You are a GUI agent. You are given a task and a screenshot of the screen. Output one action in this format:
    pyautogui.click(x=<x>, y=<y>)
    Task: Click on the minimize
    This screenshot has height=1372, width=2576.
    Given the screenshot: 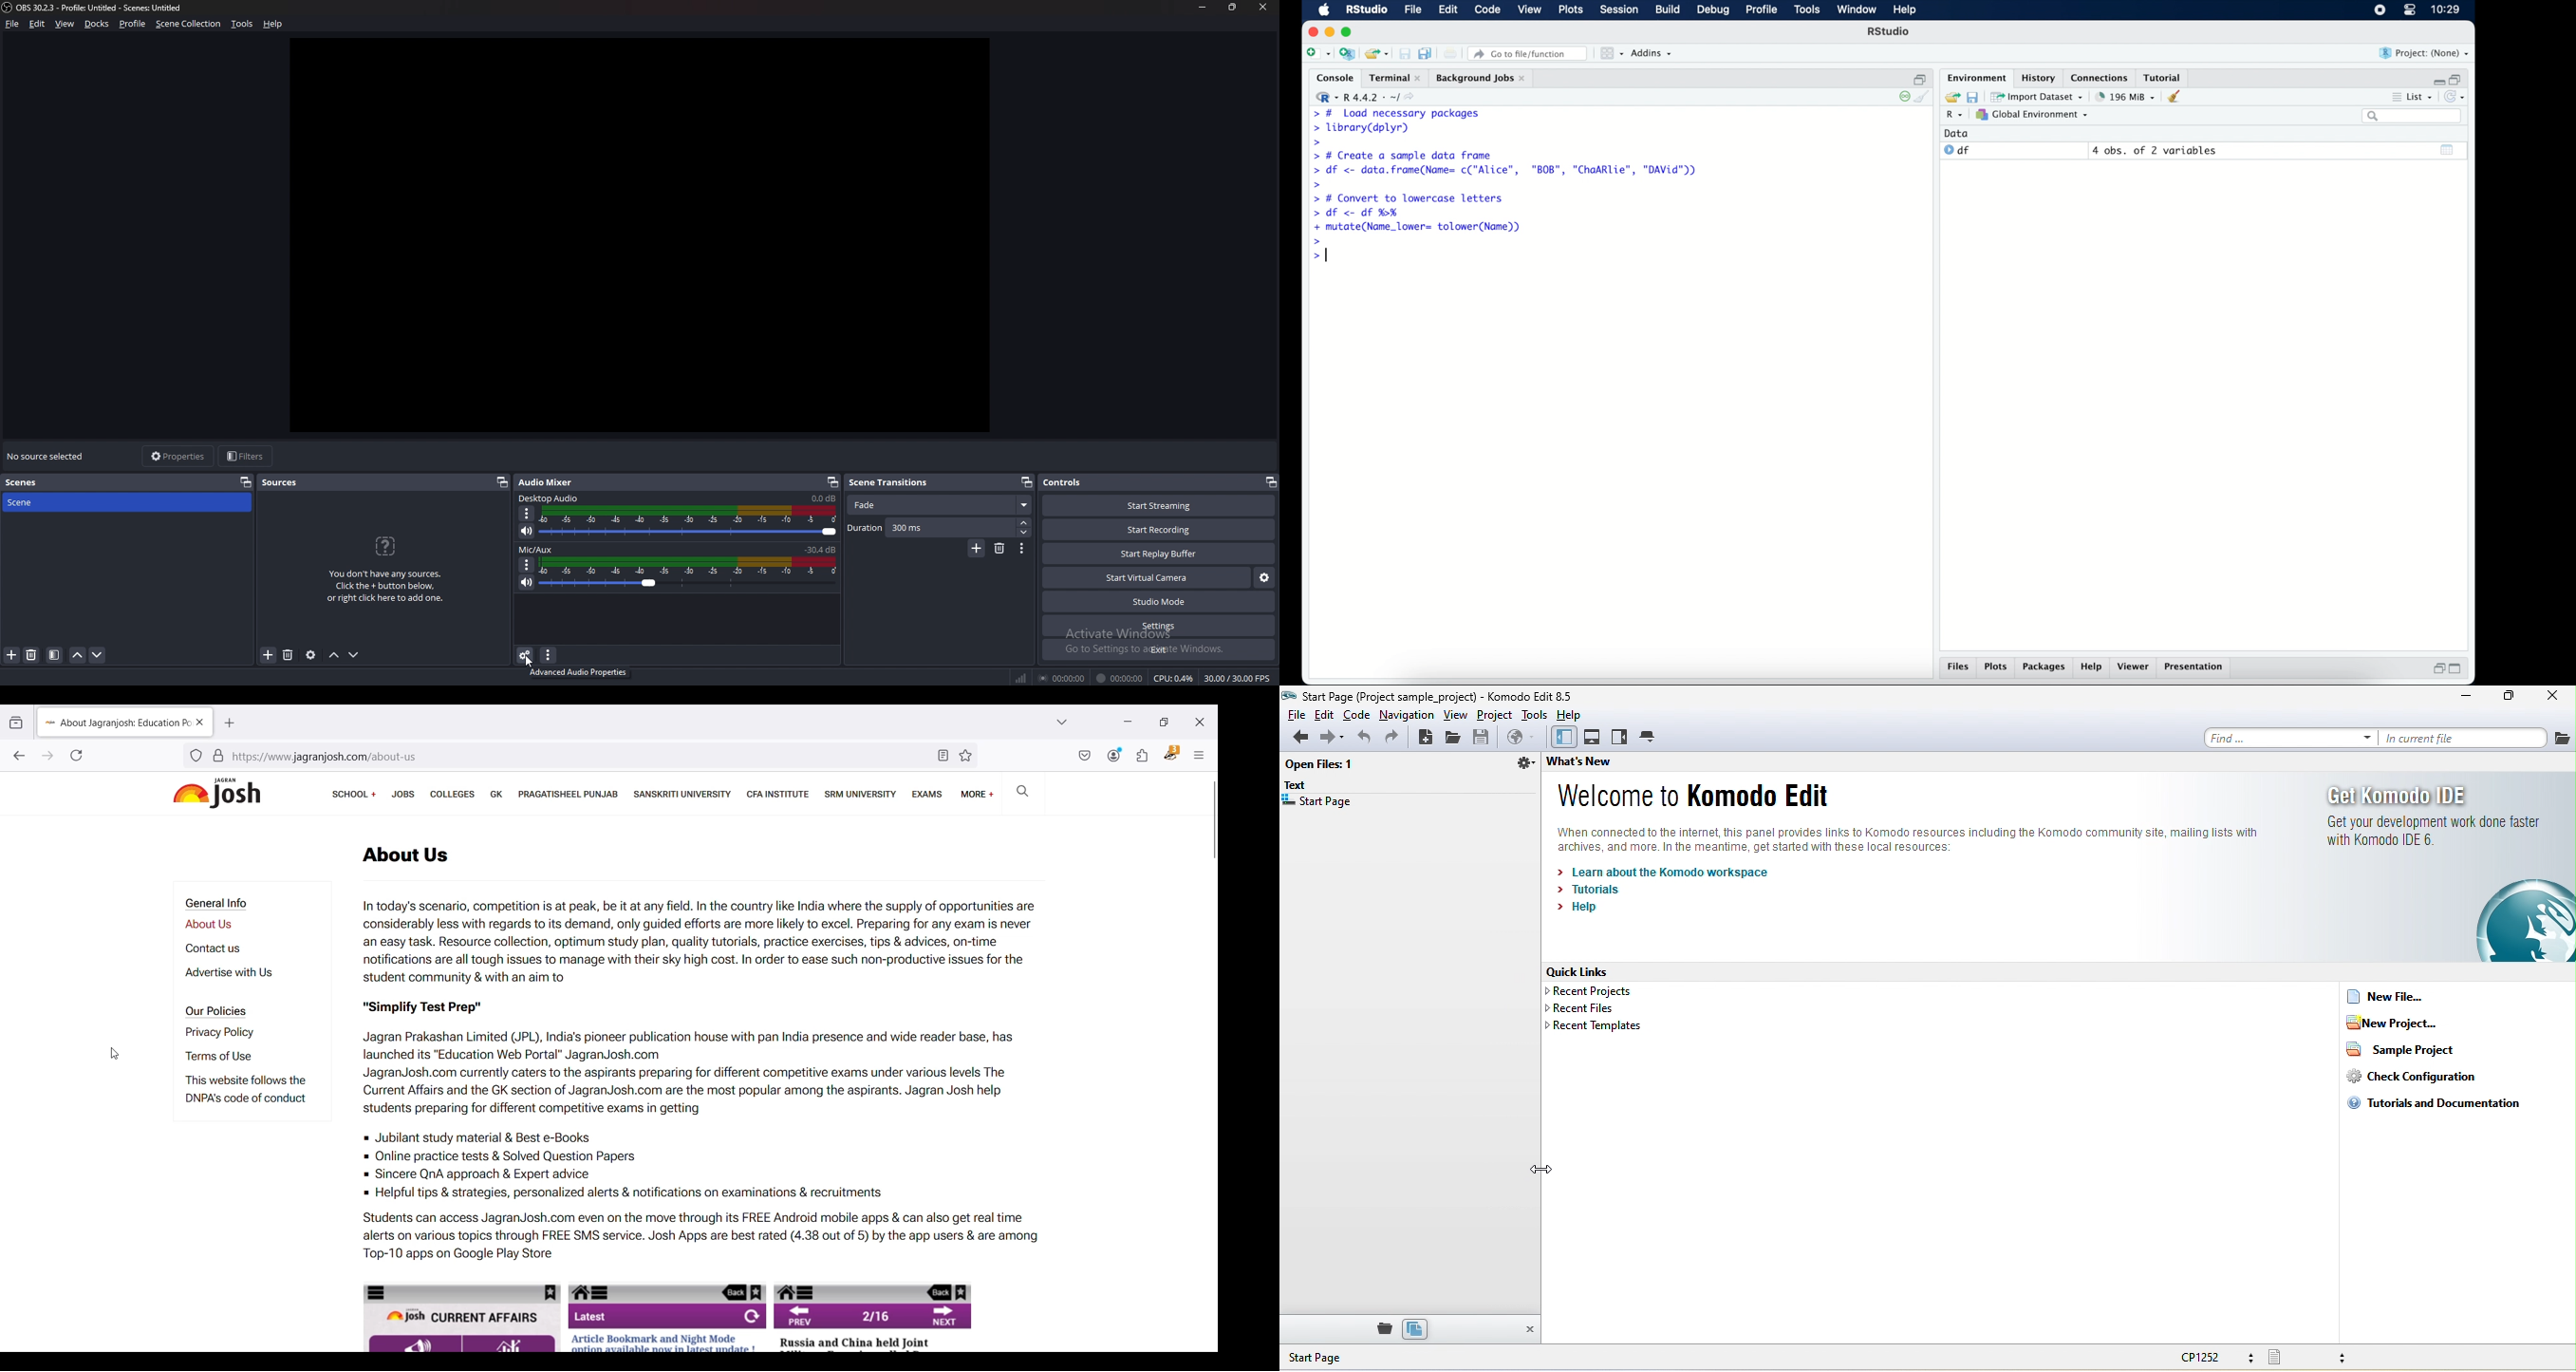 What is the action you would take?
    pyautogui.click(x=1330, y=32)
    